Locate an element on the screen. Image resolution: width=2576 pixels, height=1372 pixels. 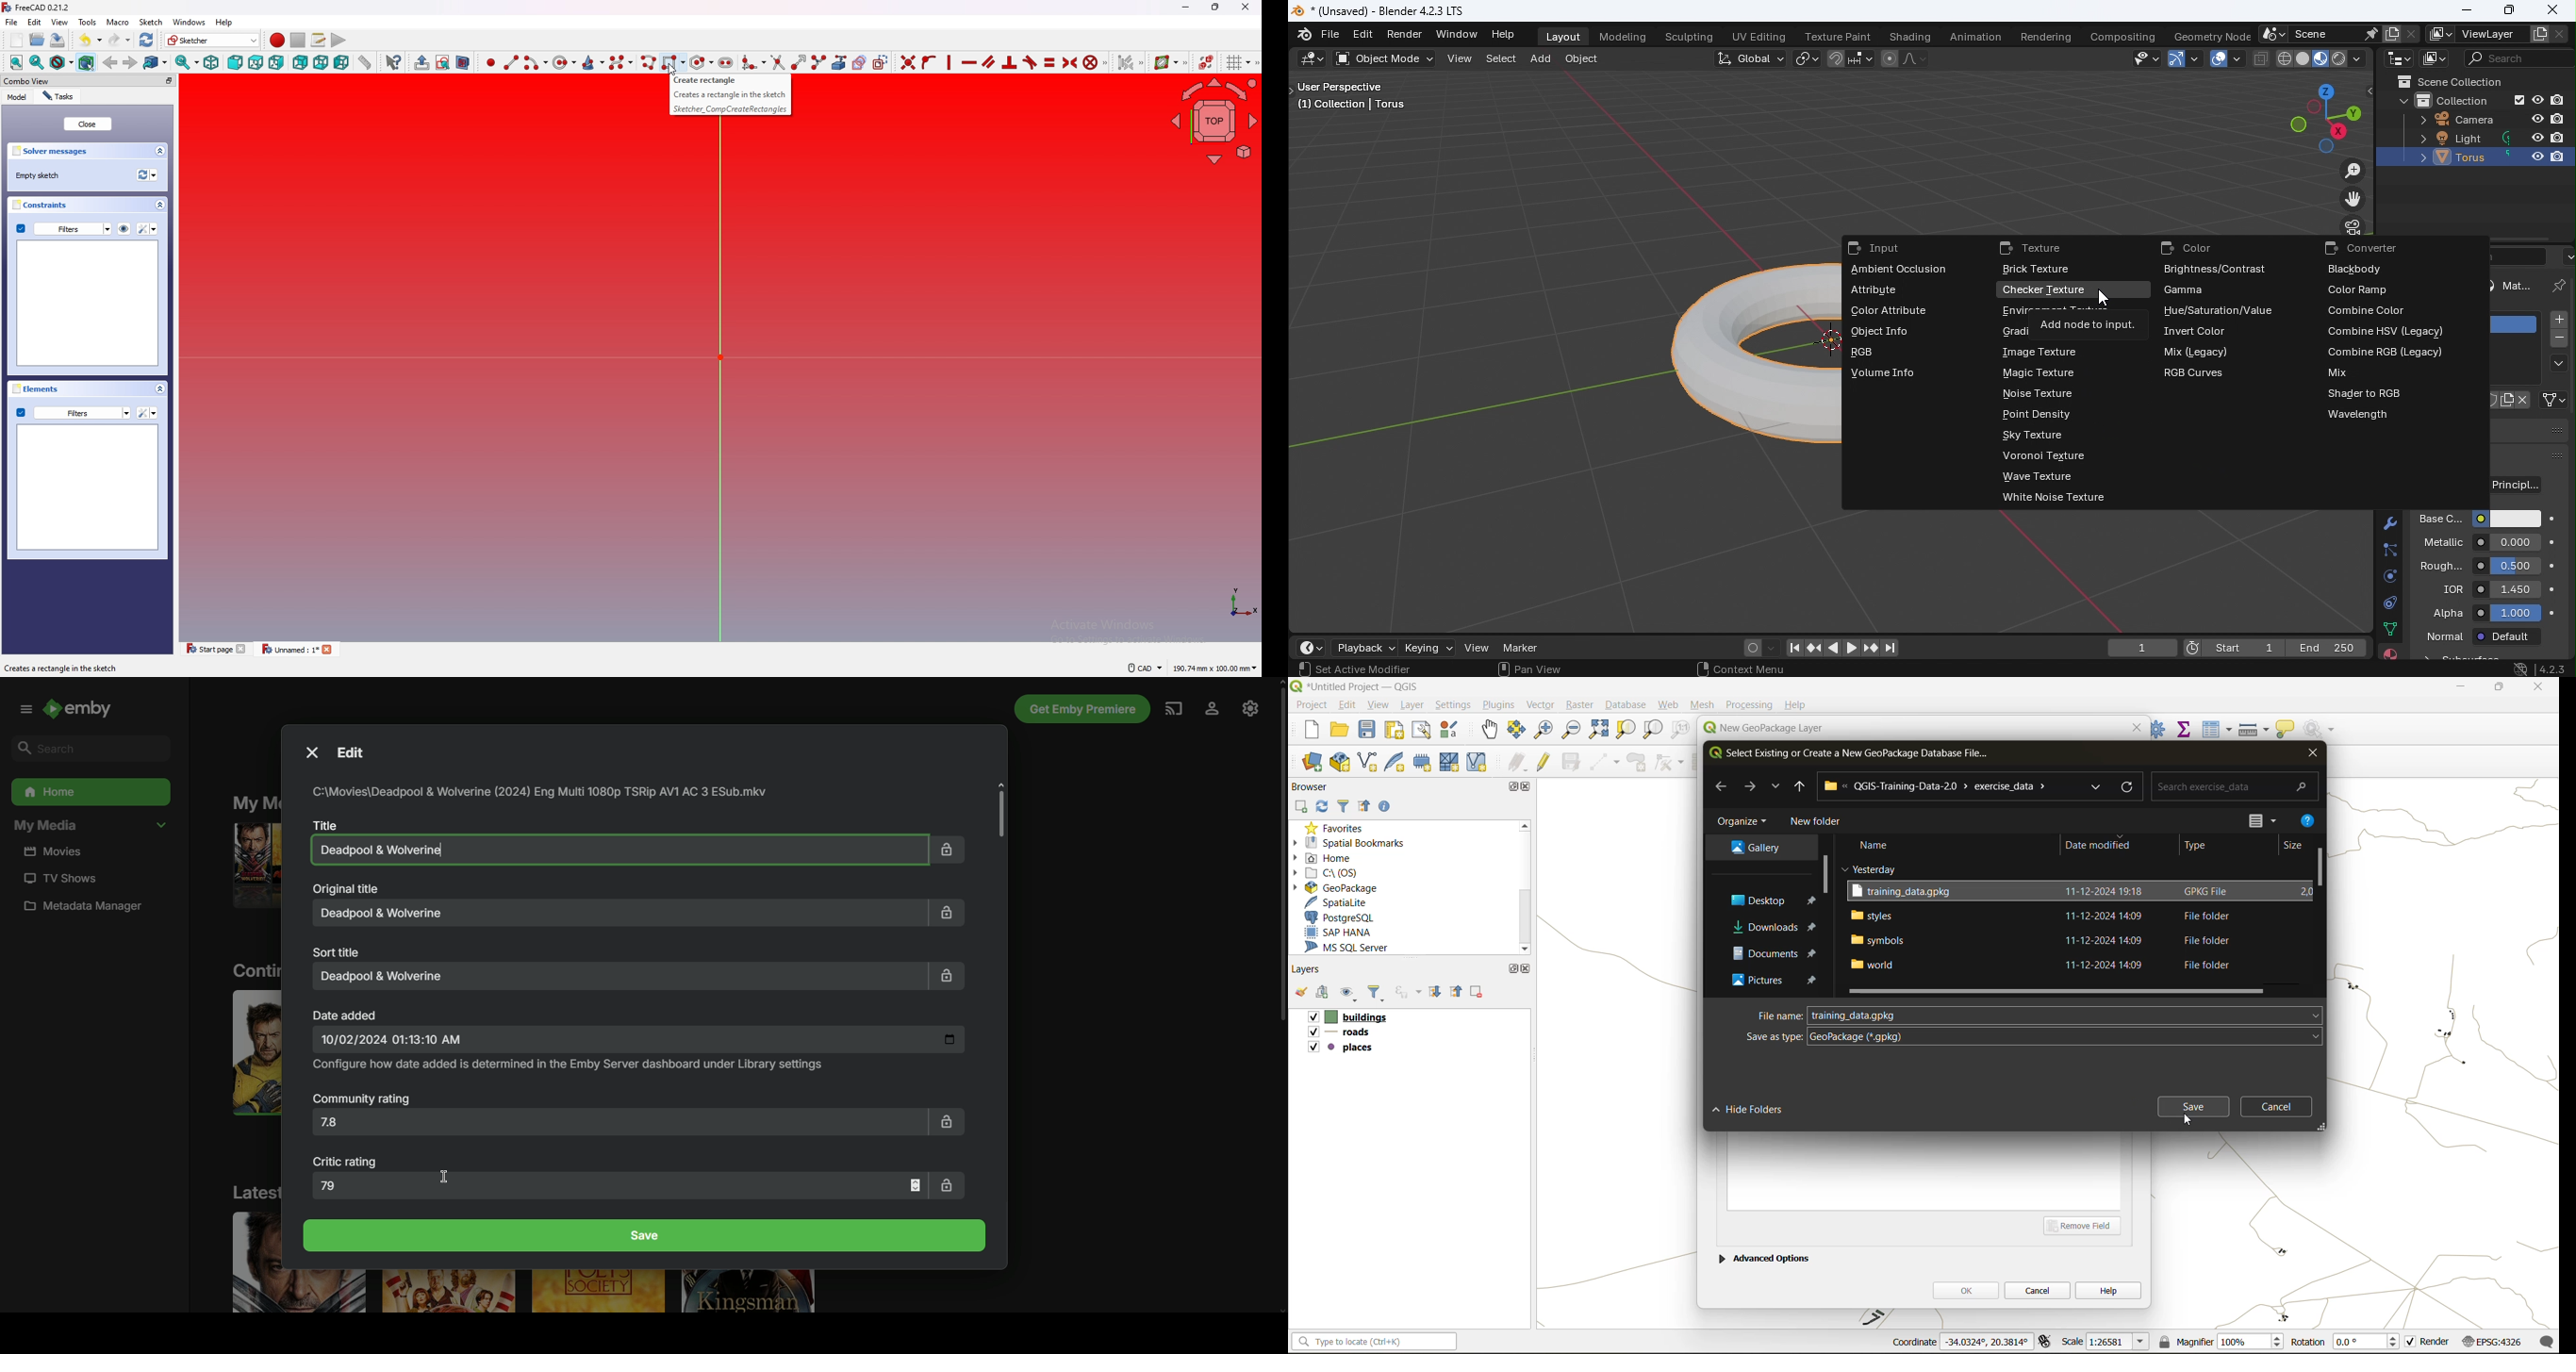
constraints is located at coordinates (39, 204).